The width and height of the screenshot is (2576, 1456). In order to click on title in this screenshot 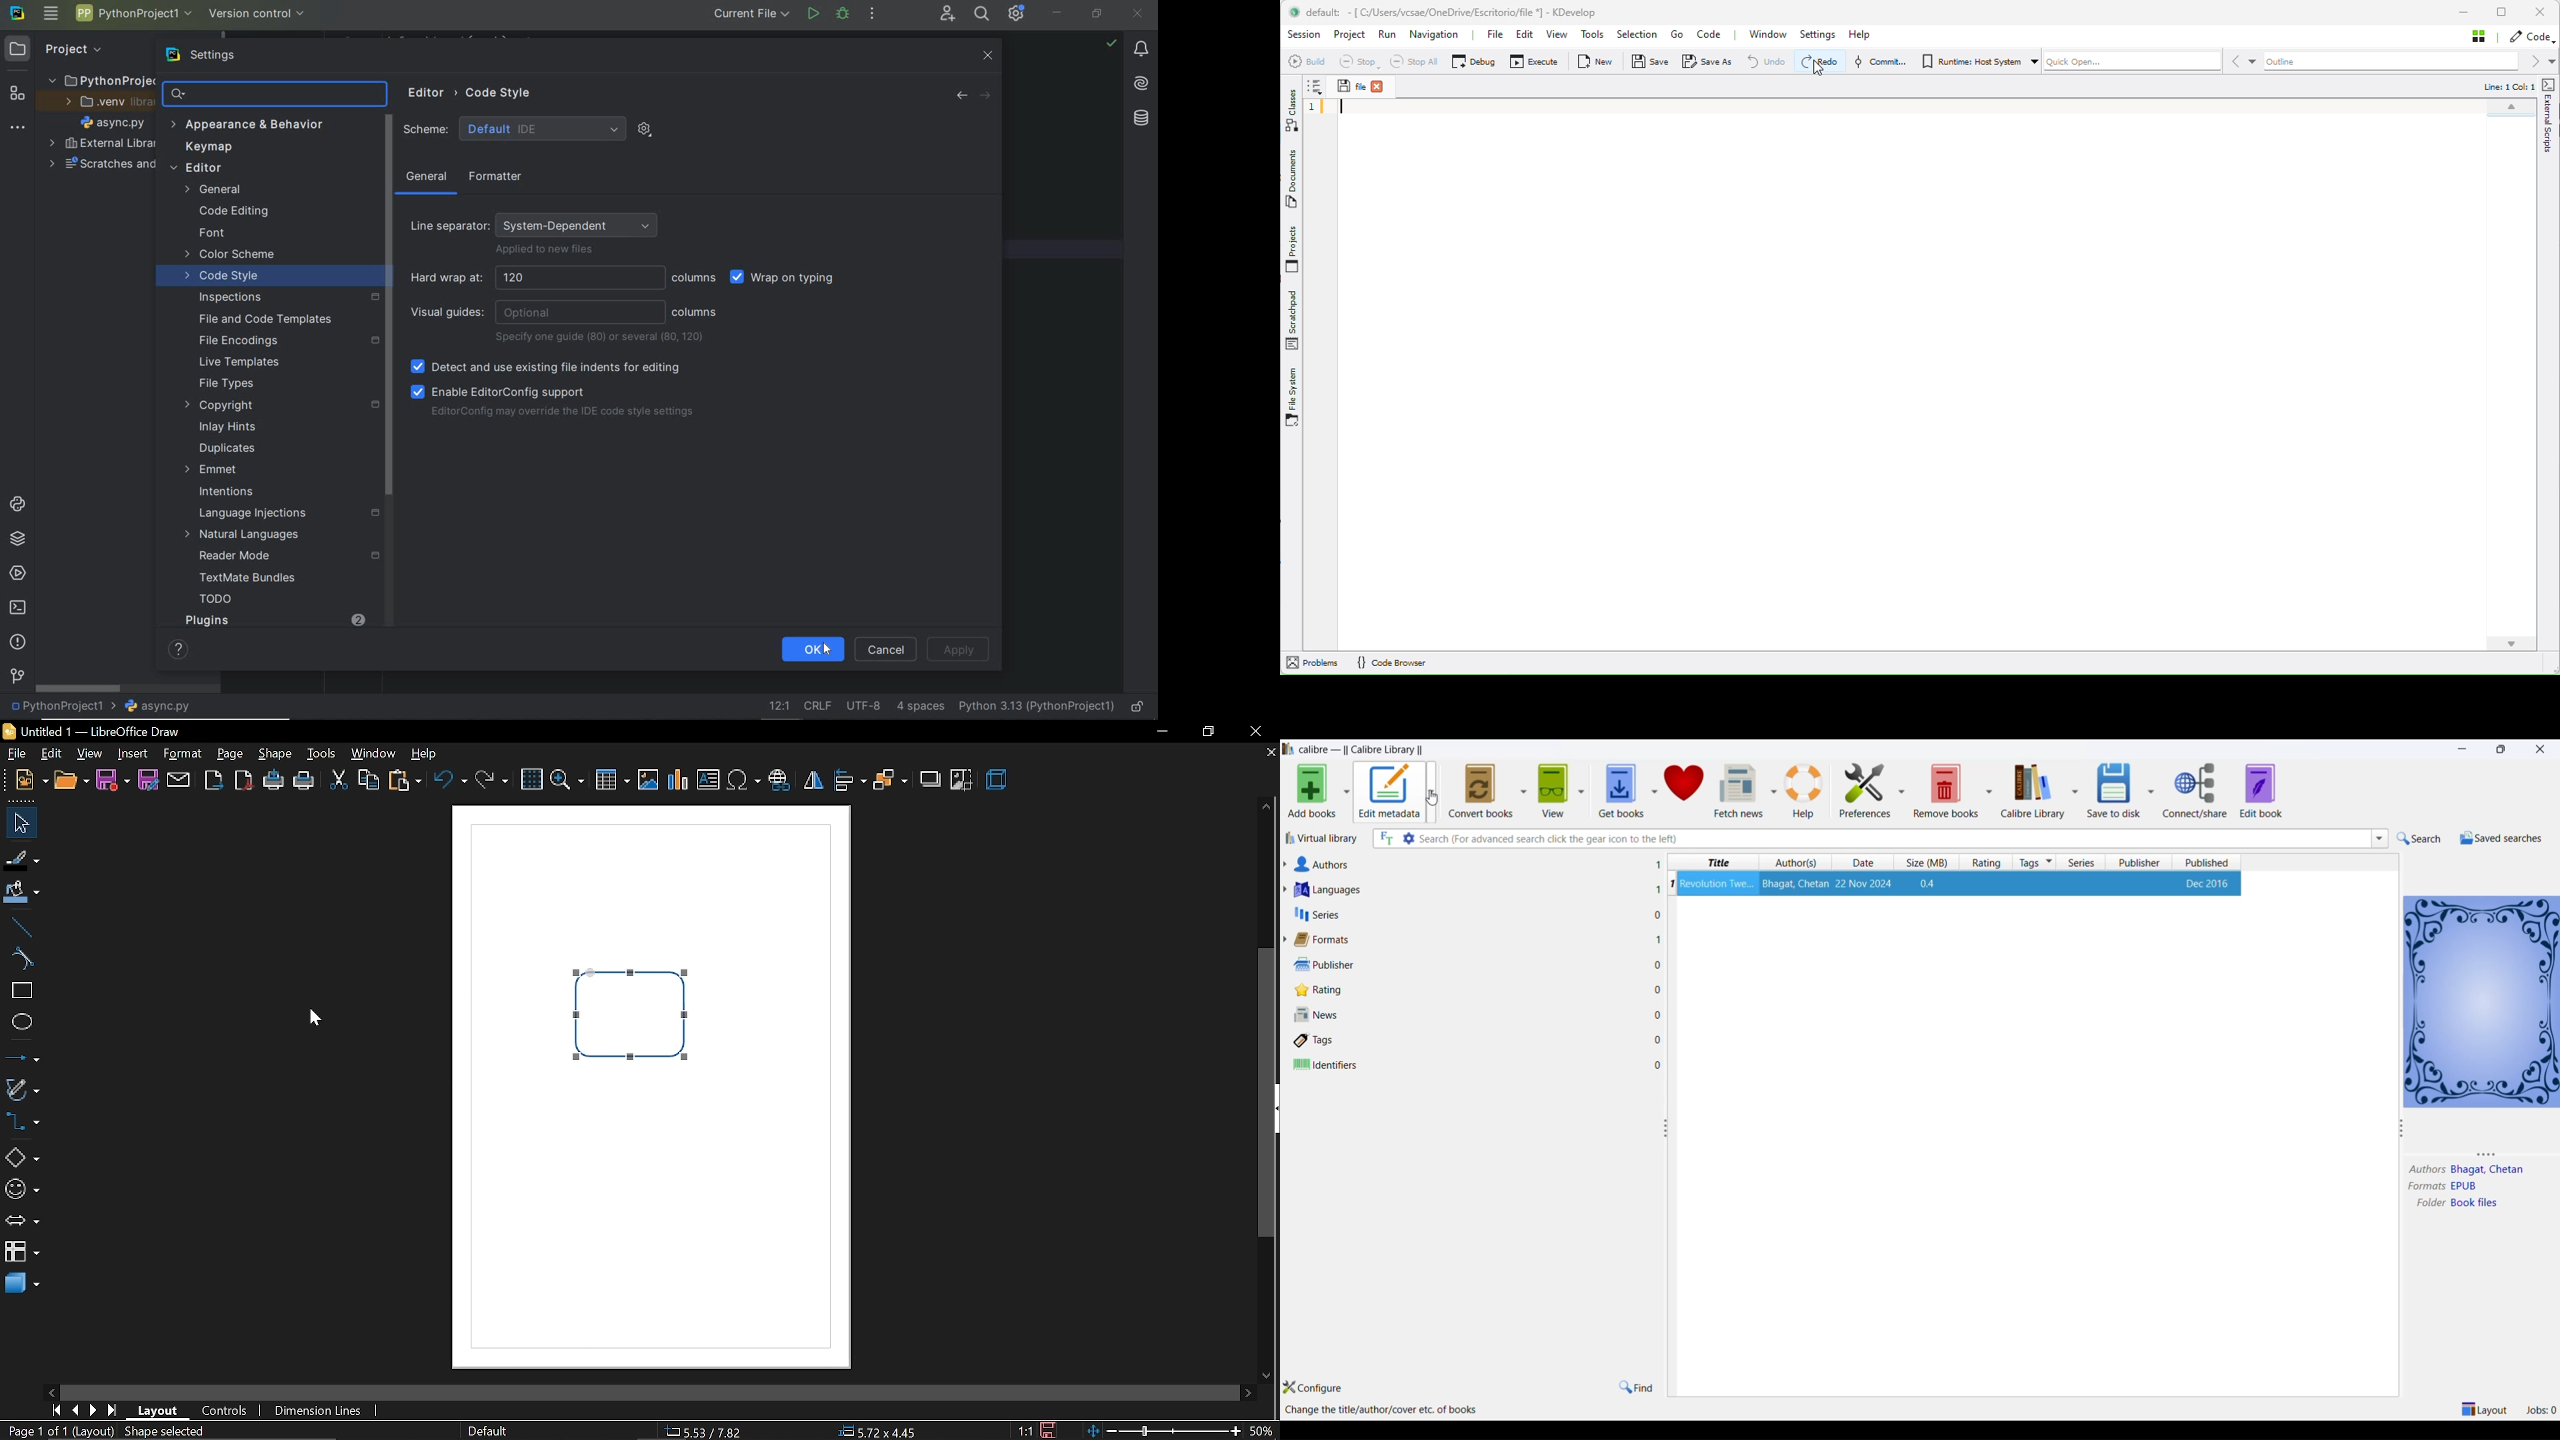, I will do `click(1715, 863)`.